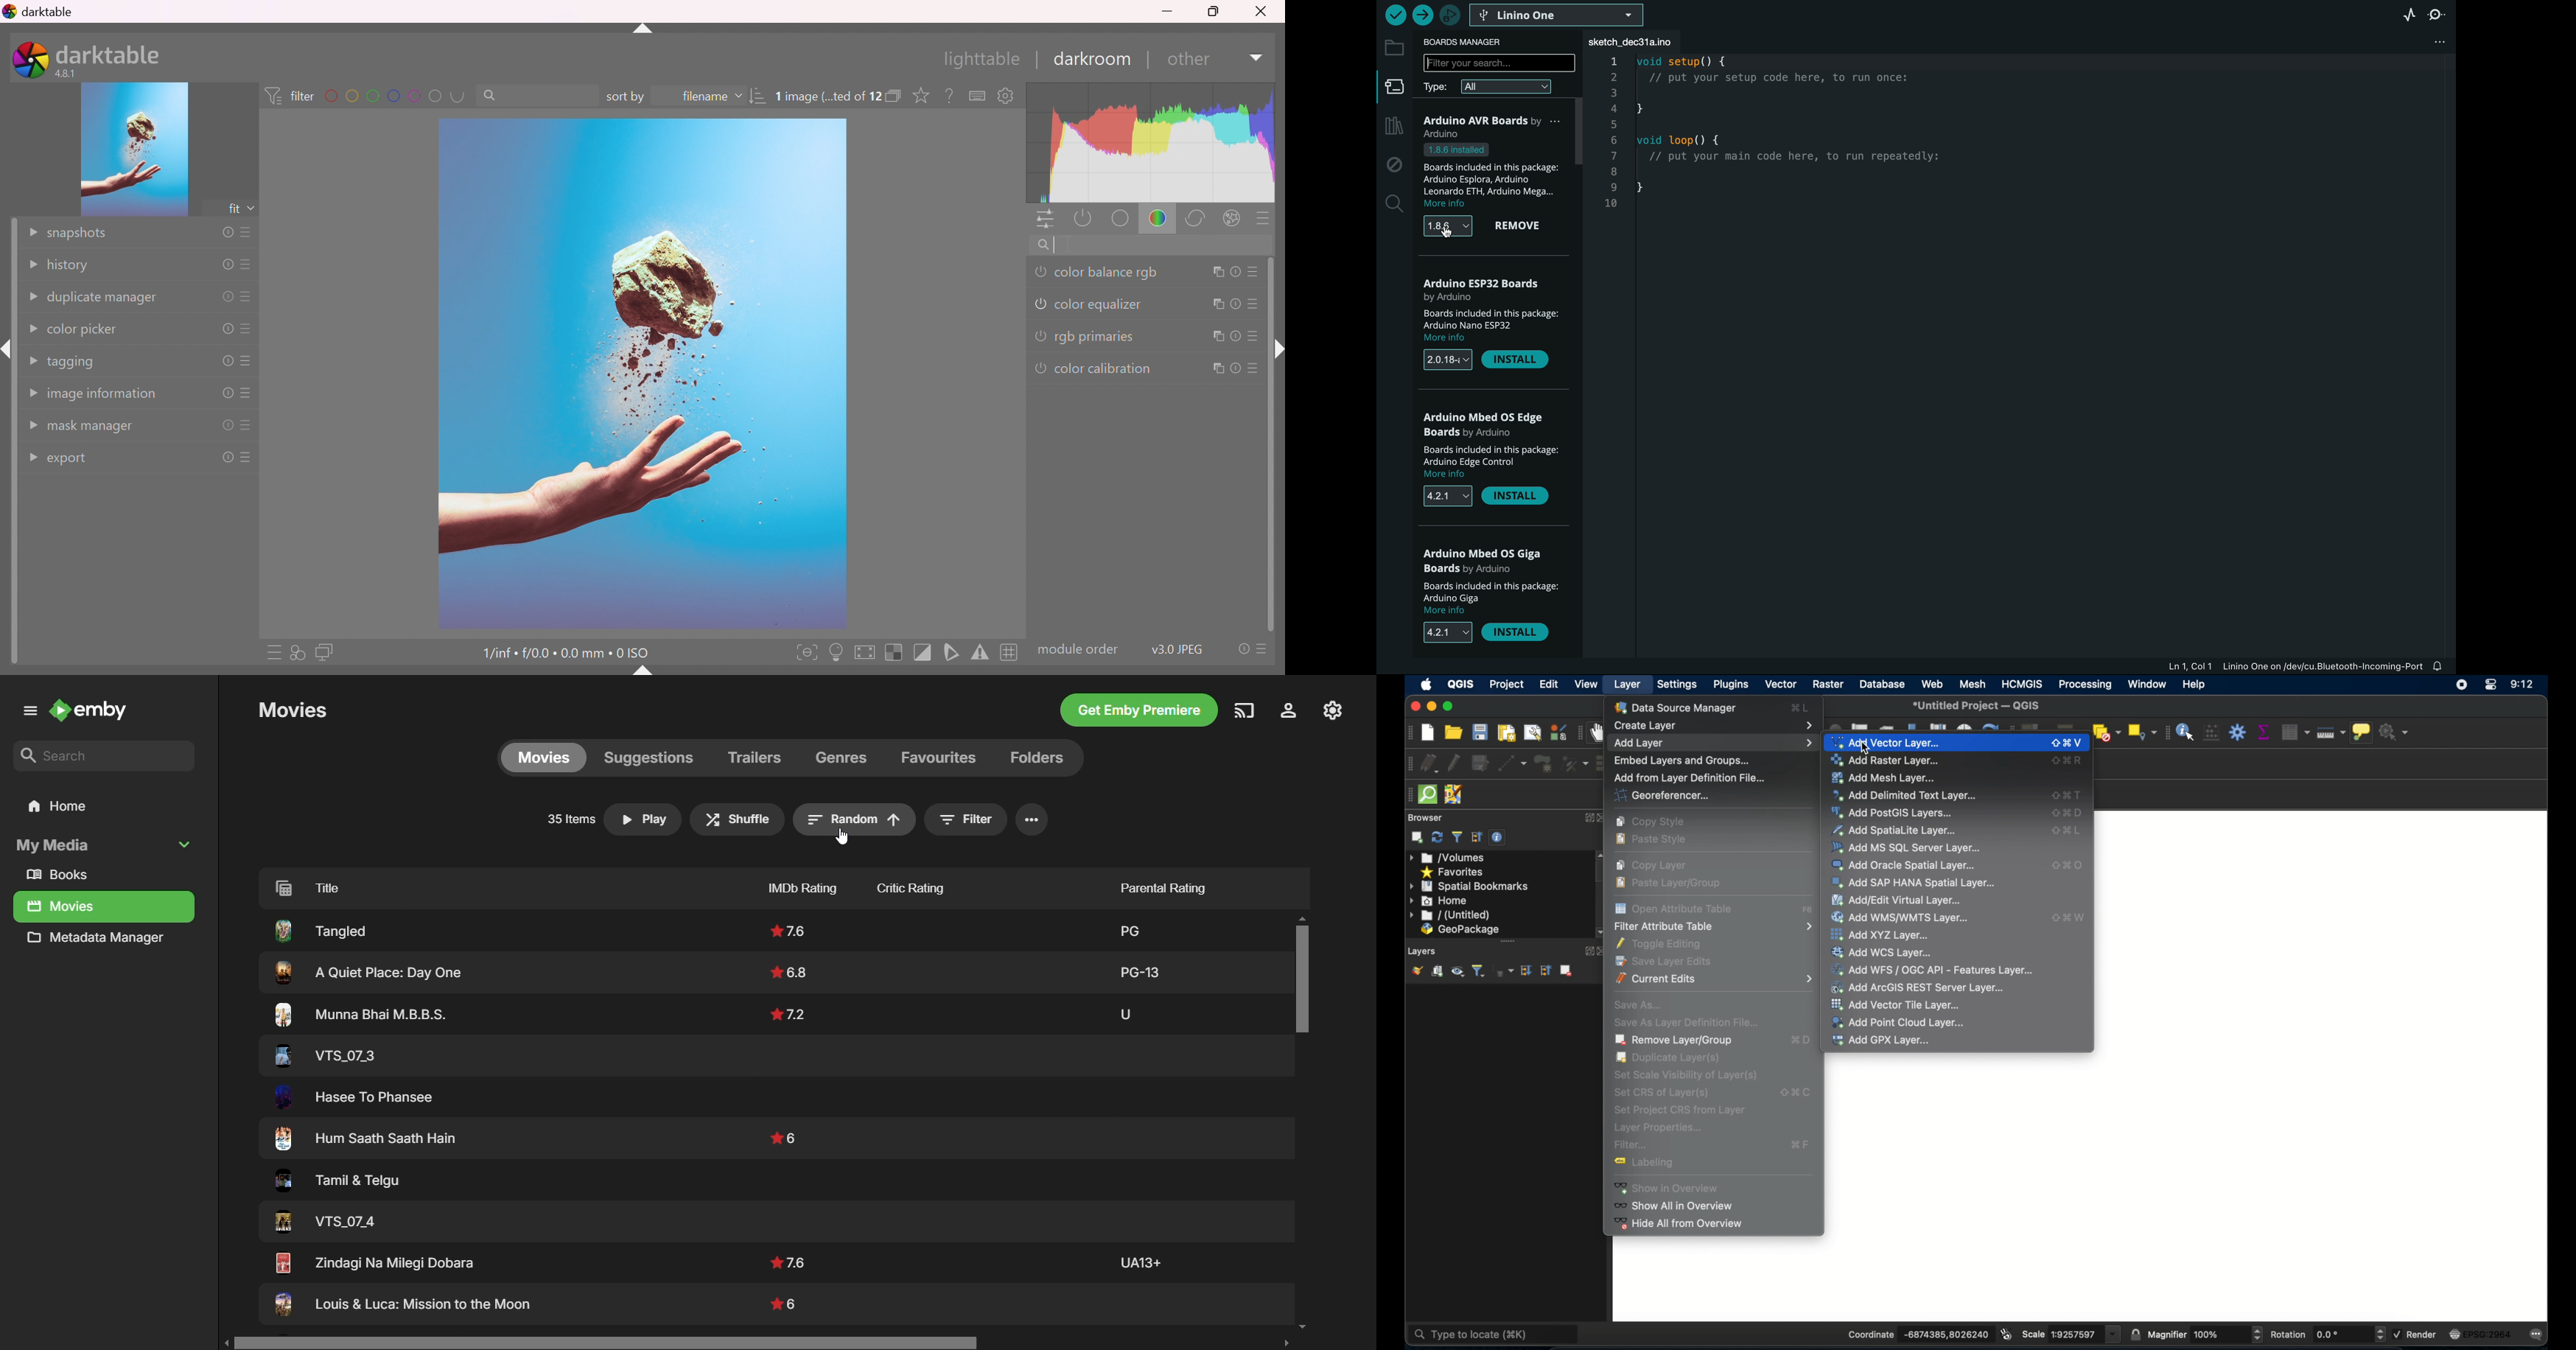 The height and width of the screenshot is (1372, 2576). What do you see at coordinates (1086, 218) in the screenshot?
I see `show only active modules` at bounding box center [1086, 218].